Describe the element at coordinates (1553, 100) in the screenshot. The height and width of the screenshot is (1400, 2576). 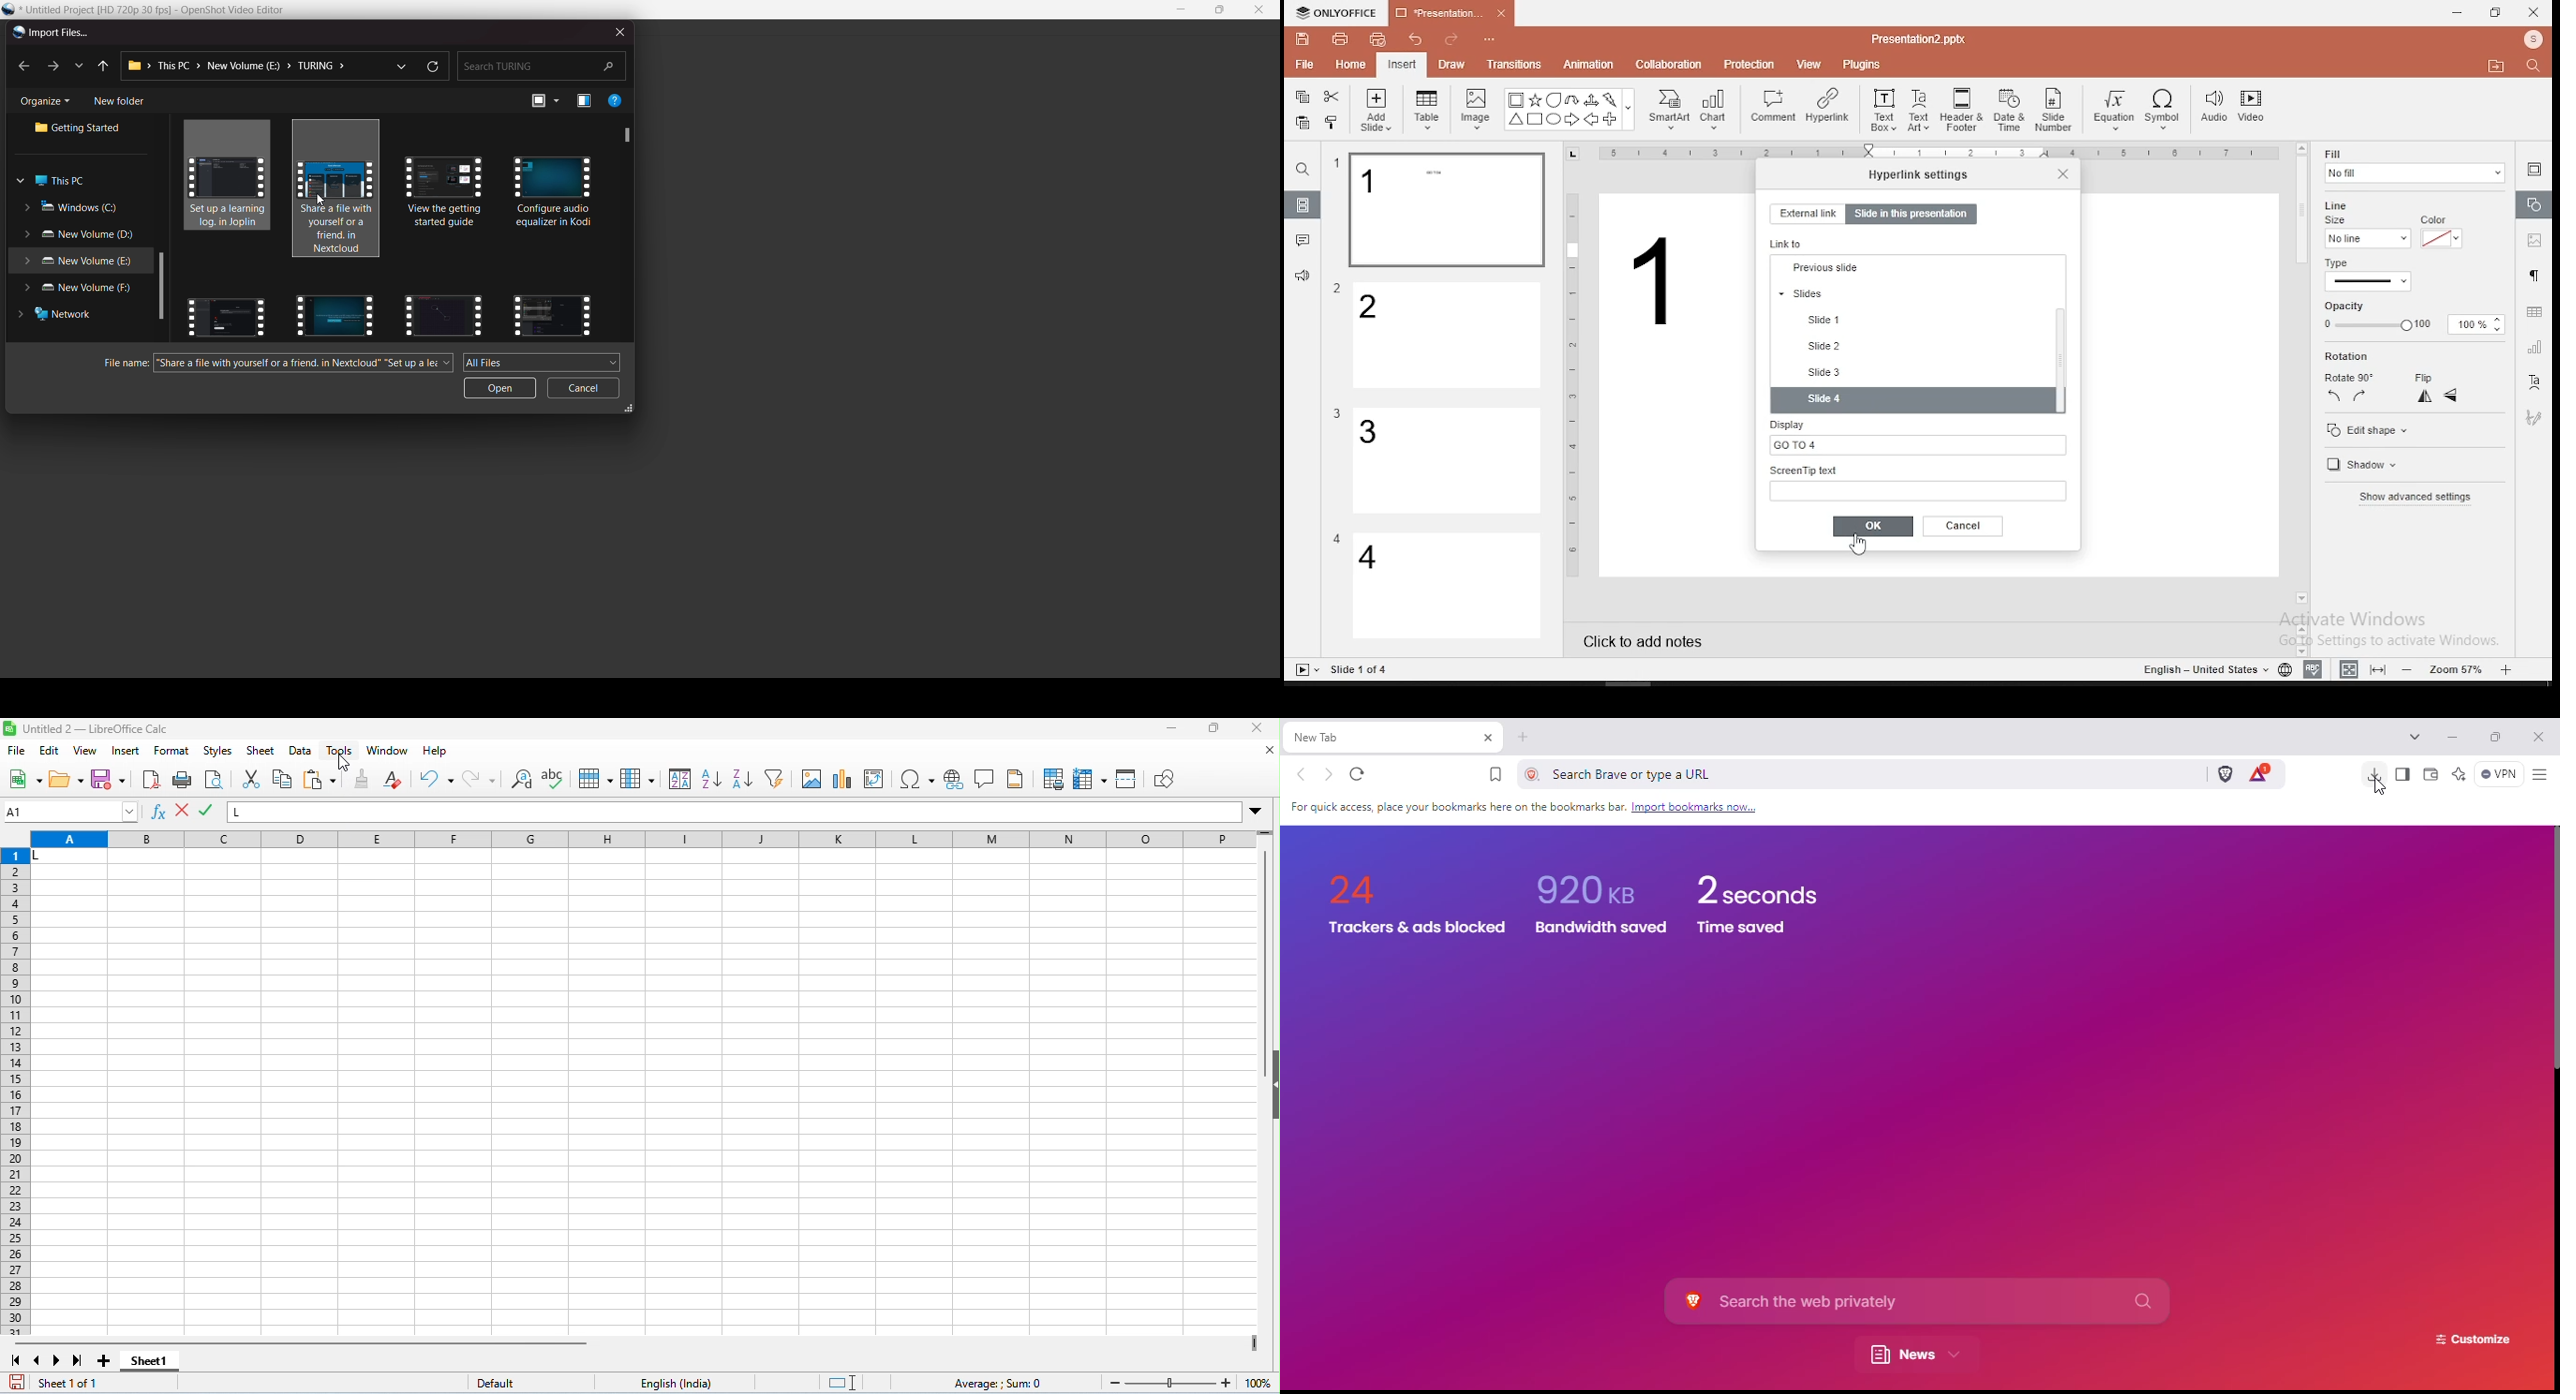
I see `Bubble` at that location.